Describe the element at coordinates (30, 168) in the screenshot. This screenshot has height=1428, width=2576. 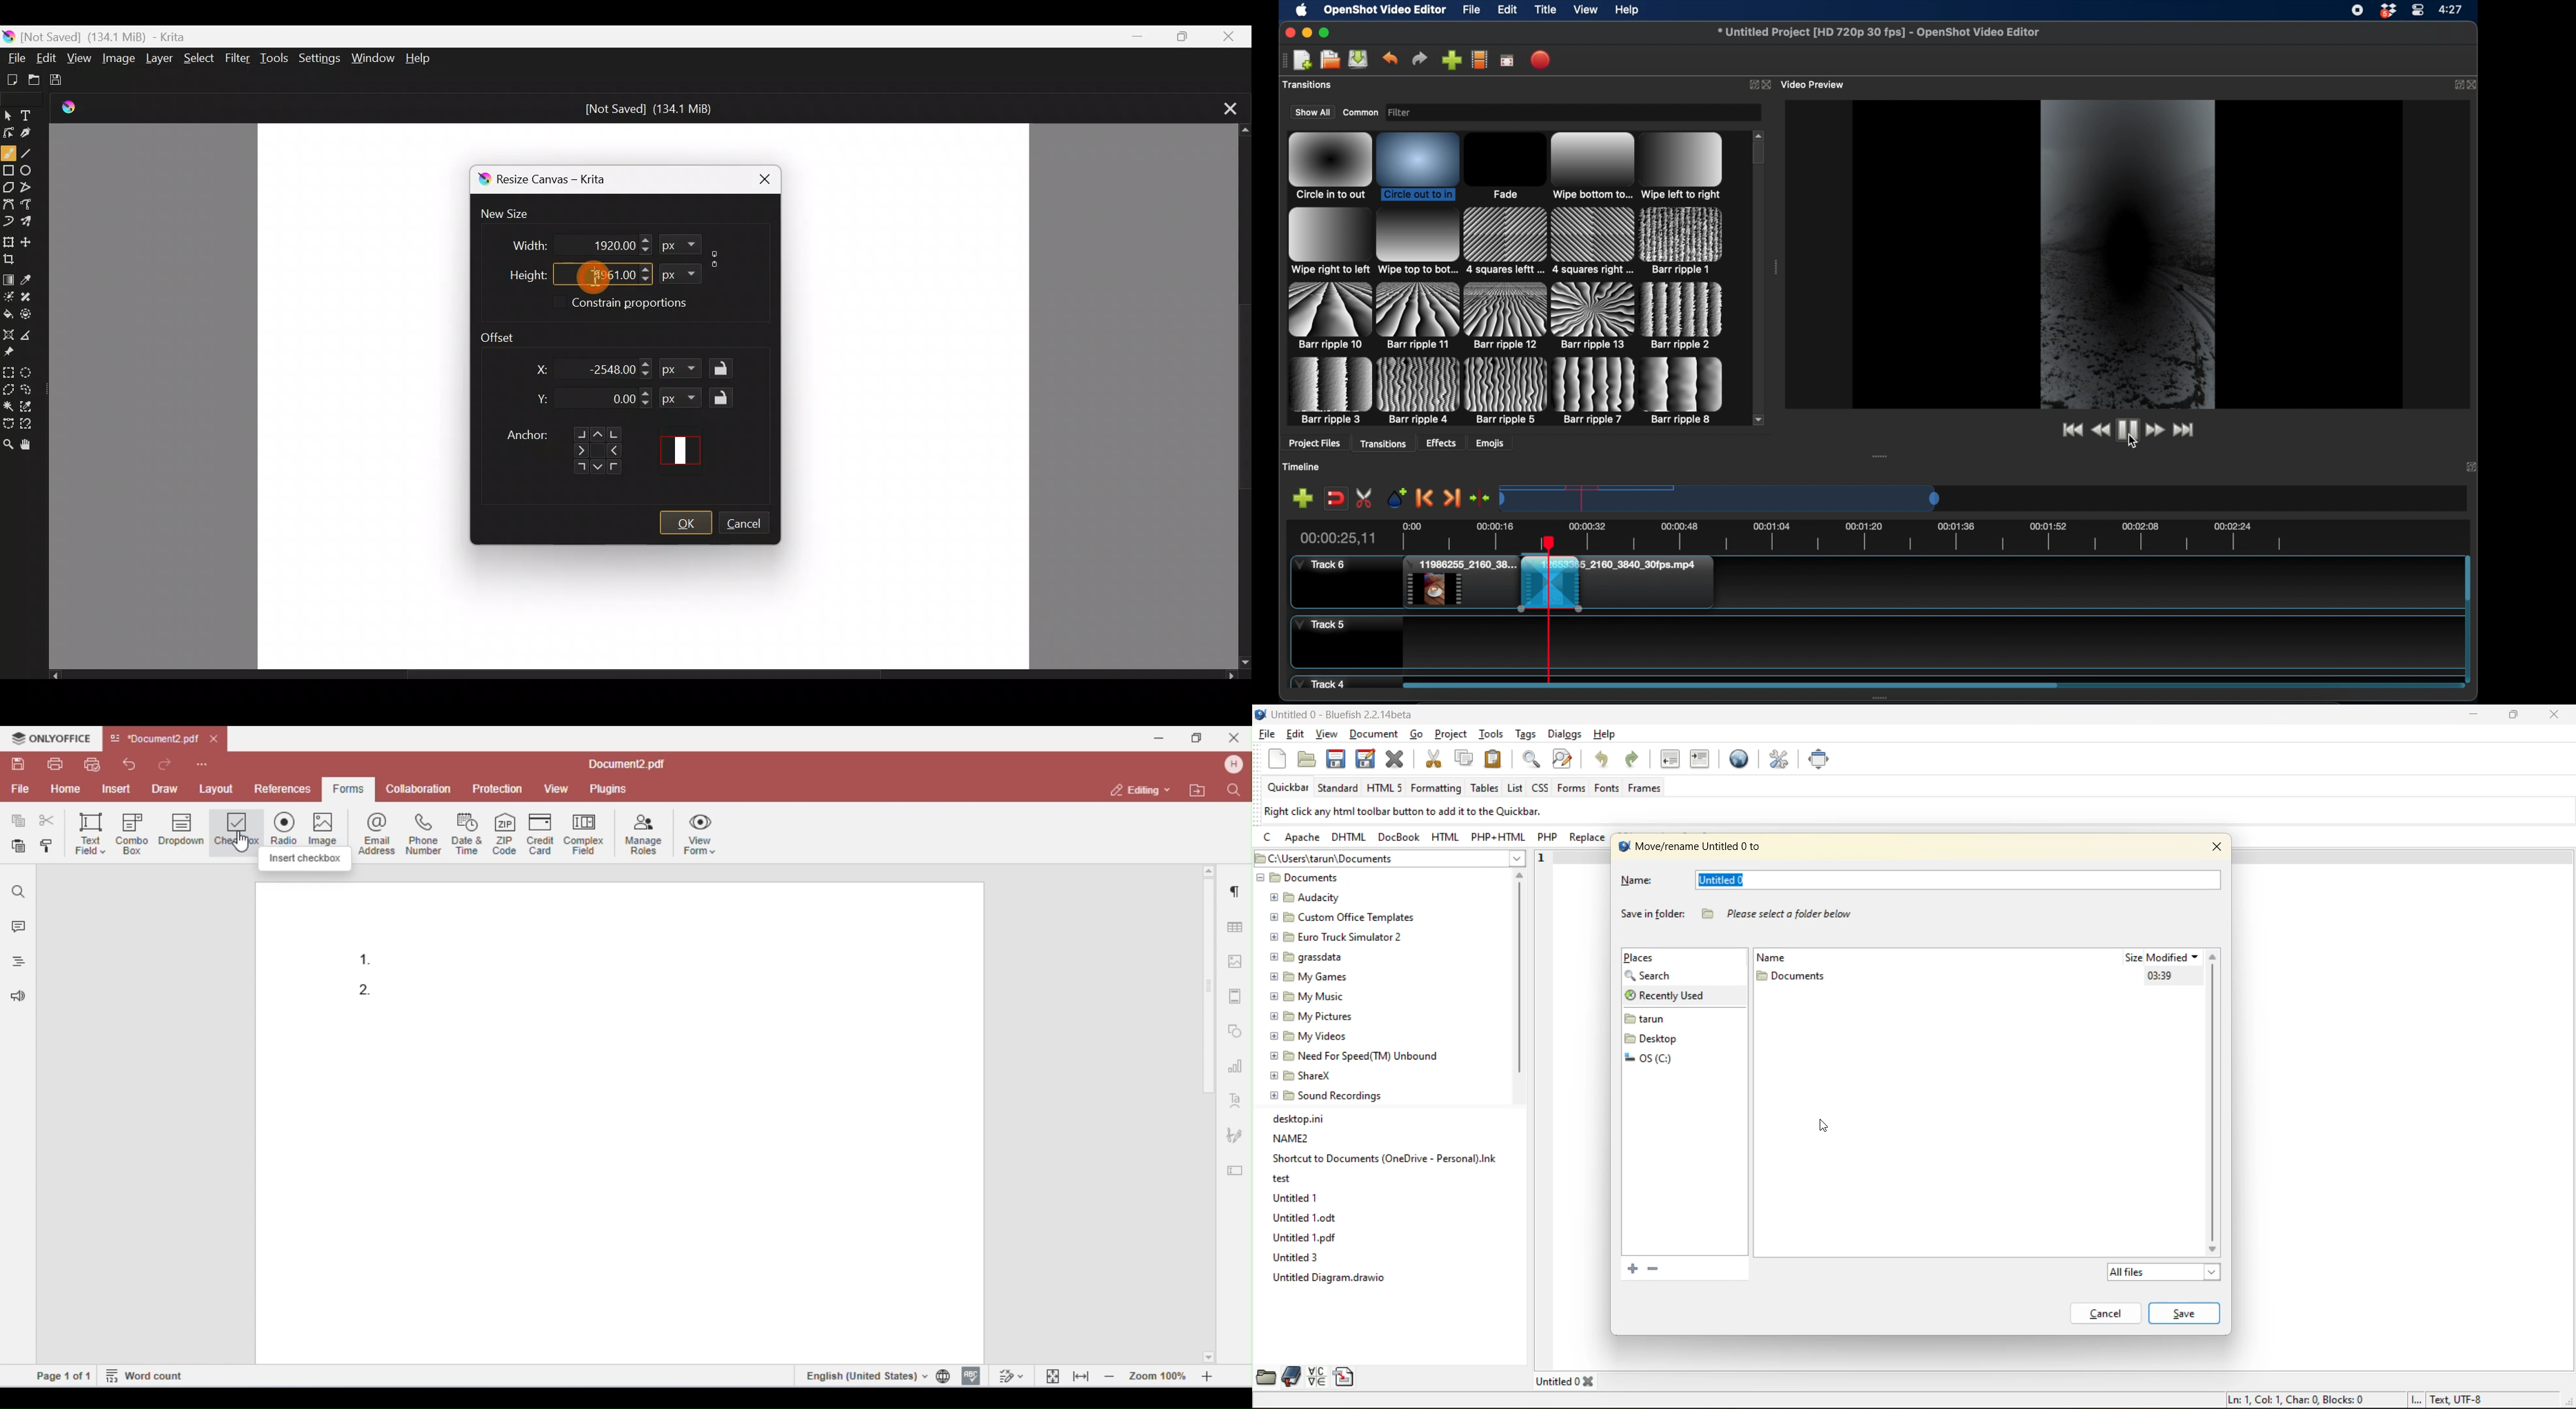
I see `Ellipse tool` at that location.